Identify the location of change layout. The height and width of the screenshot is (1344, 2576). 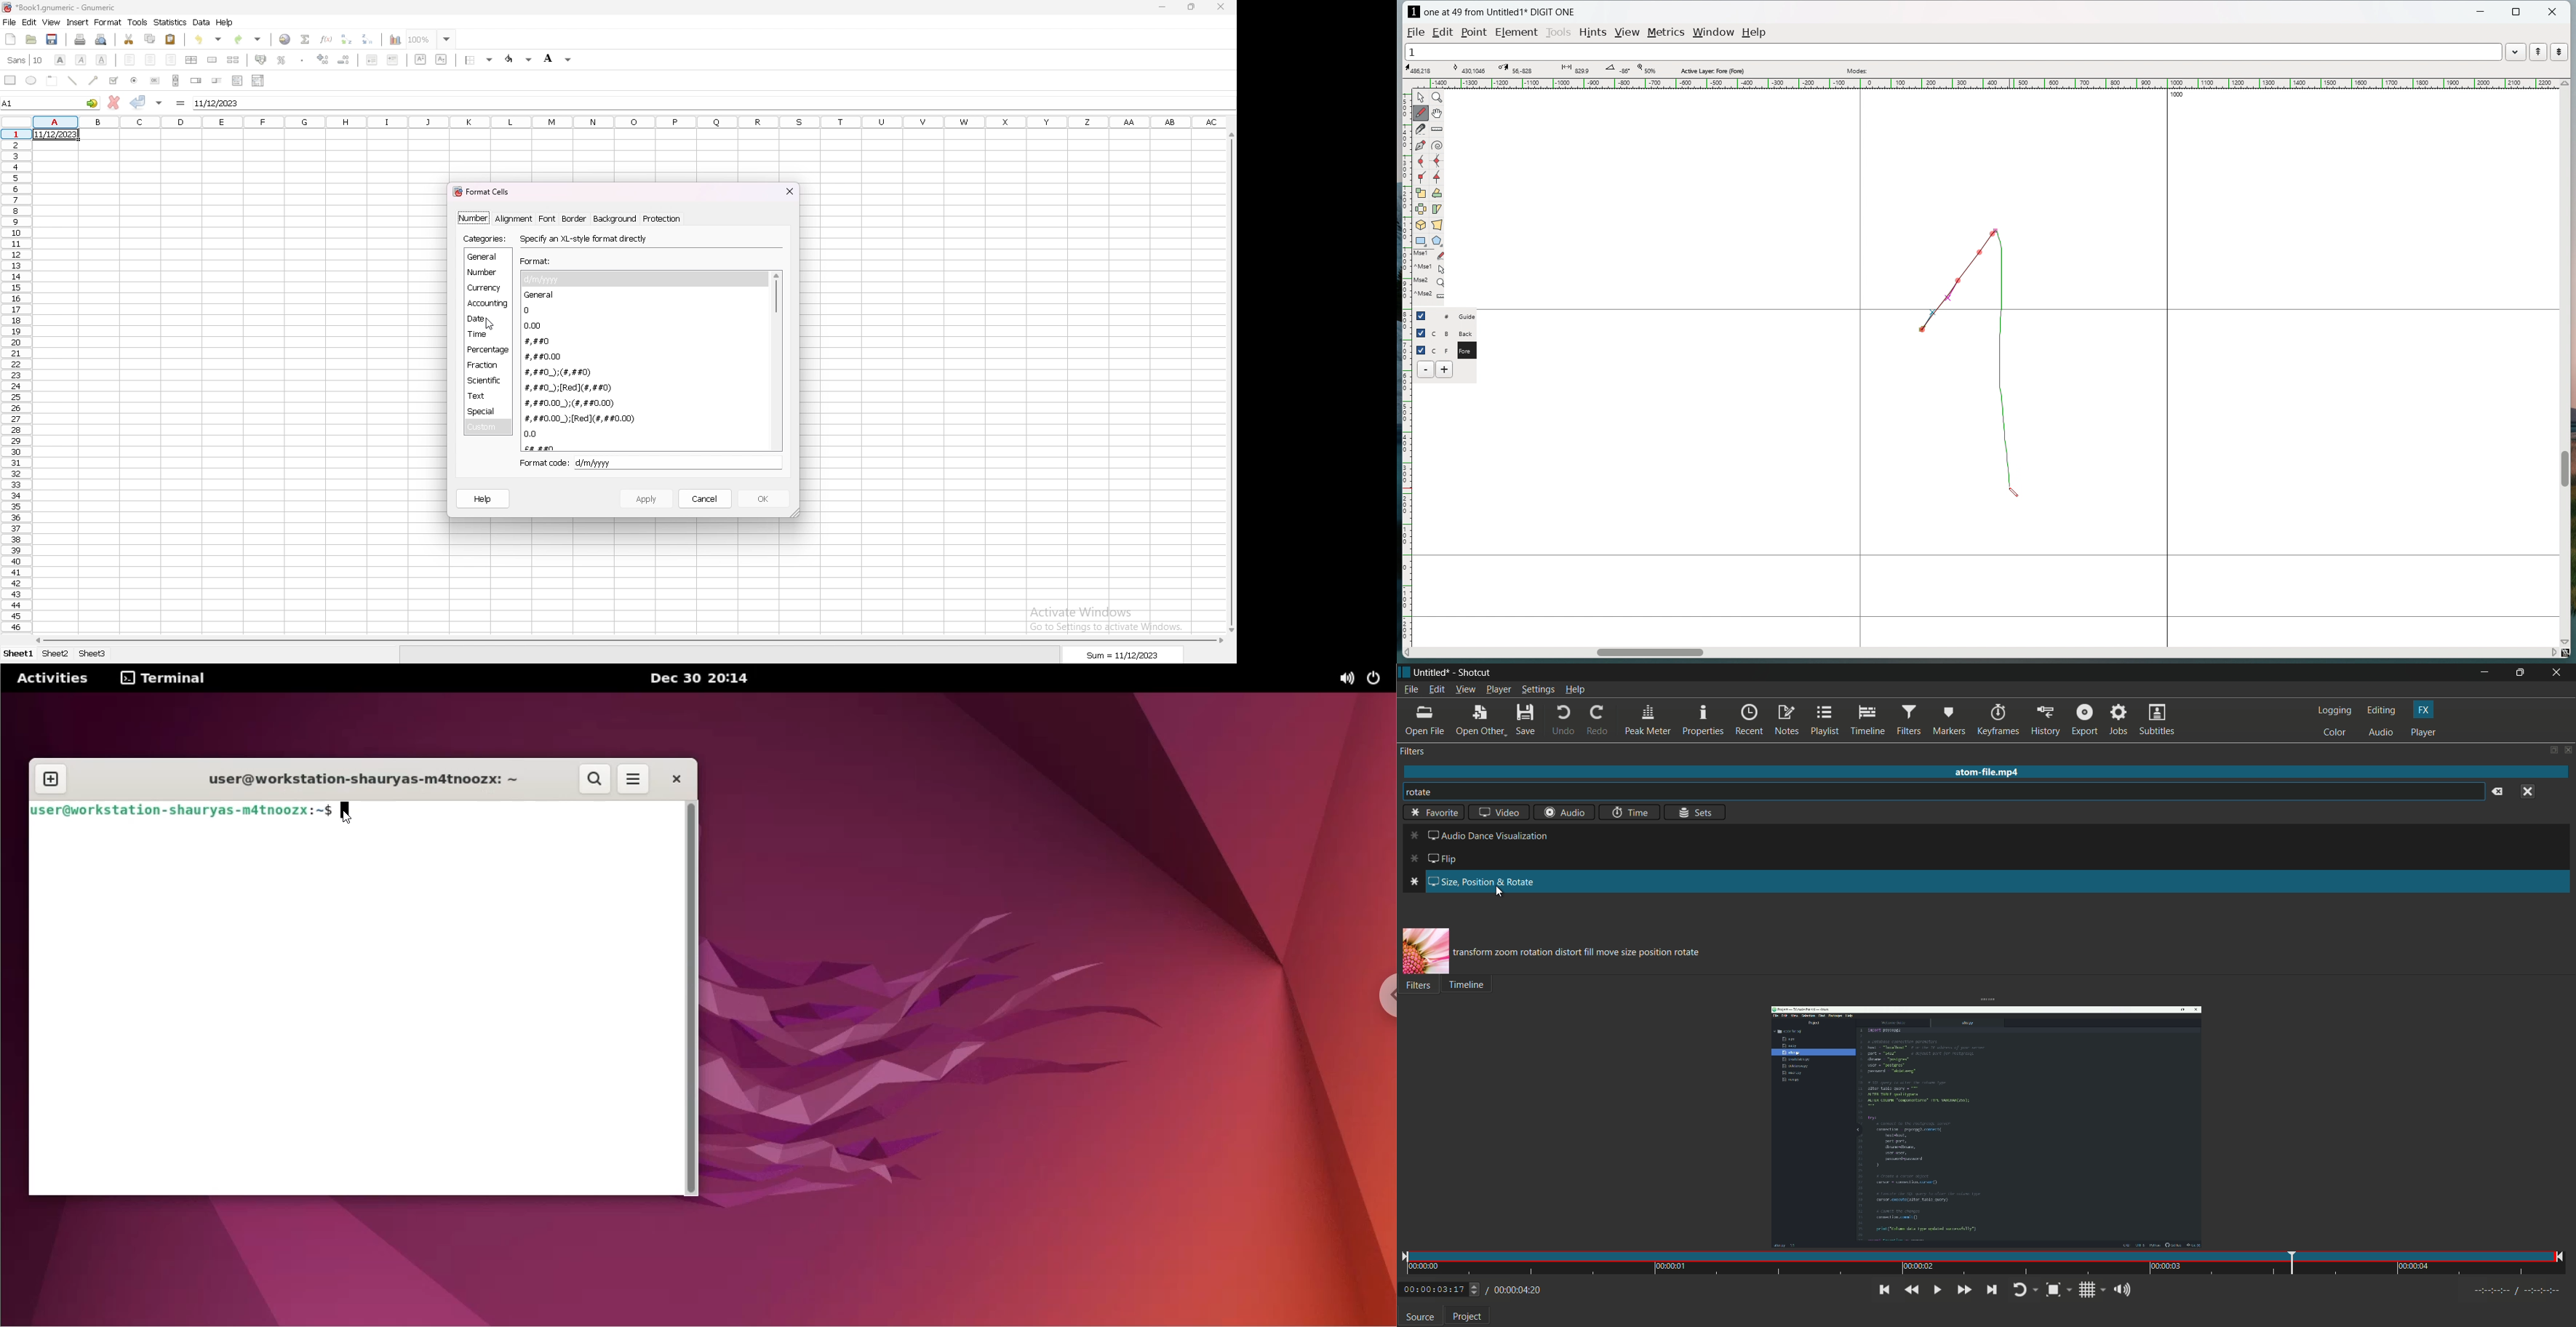
(2550, 749).